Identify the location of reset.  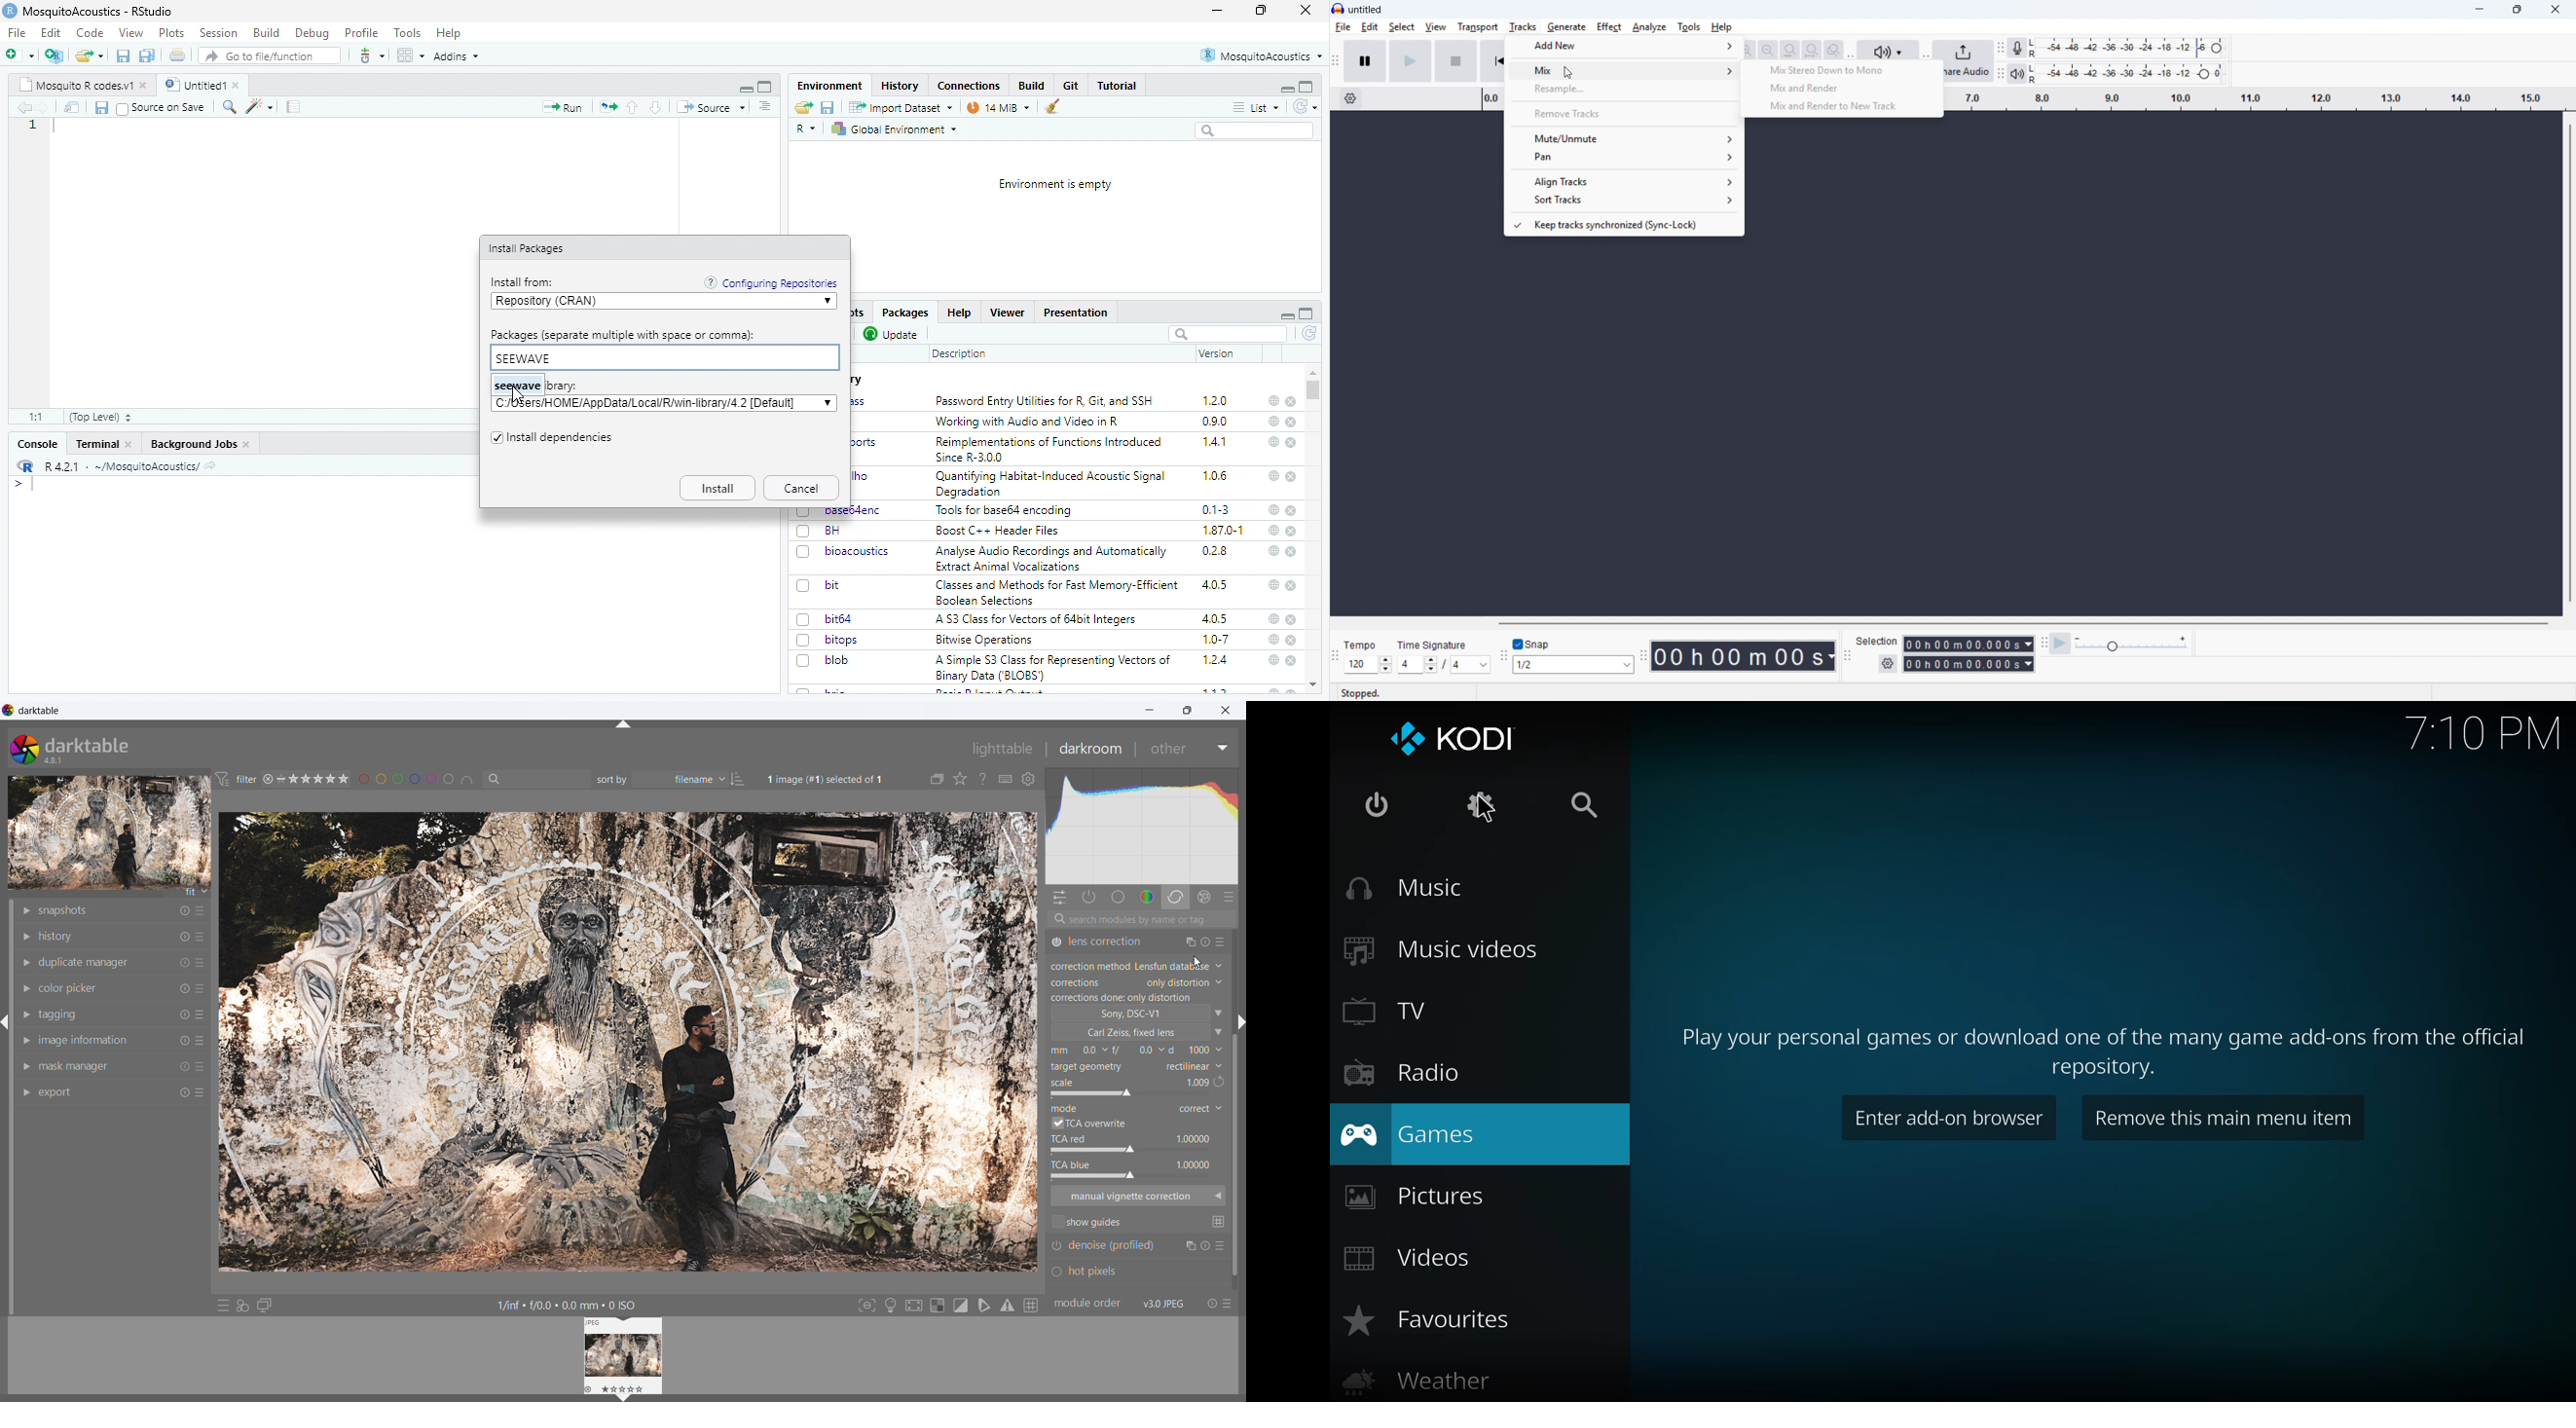
(183, 965).